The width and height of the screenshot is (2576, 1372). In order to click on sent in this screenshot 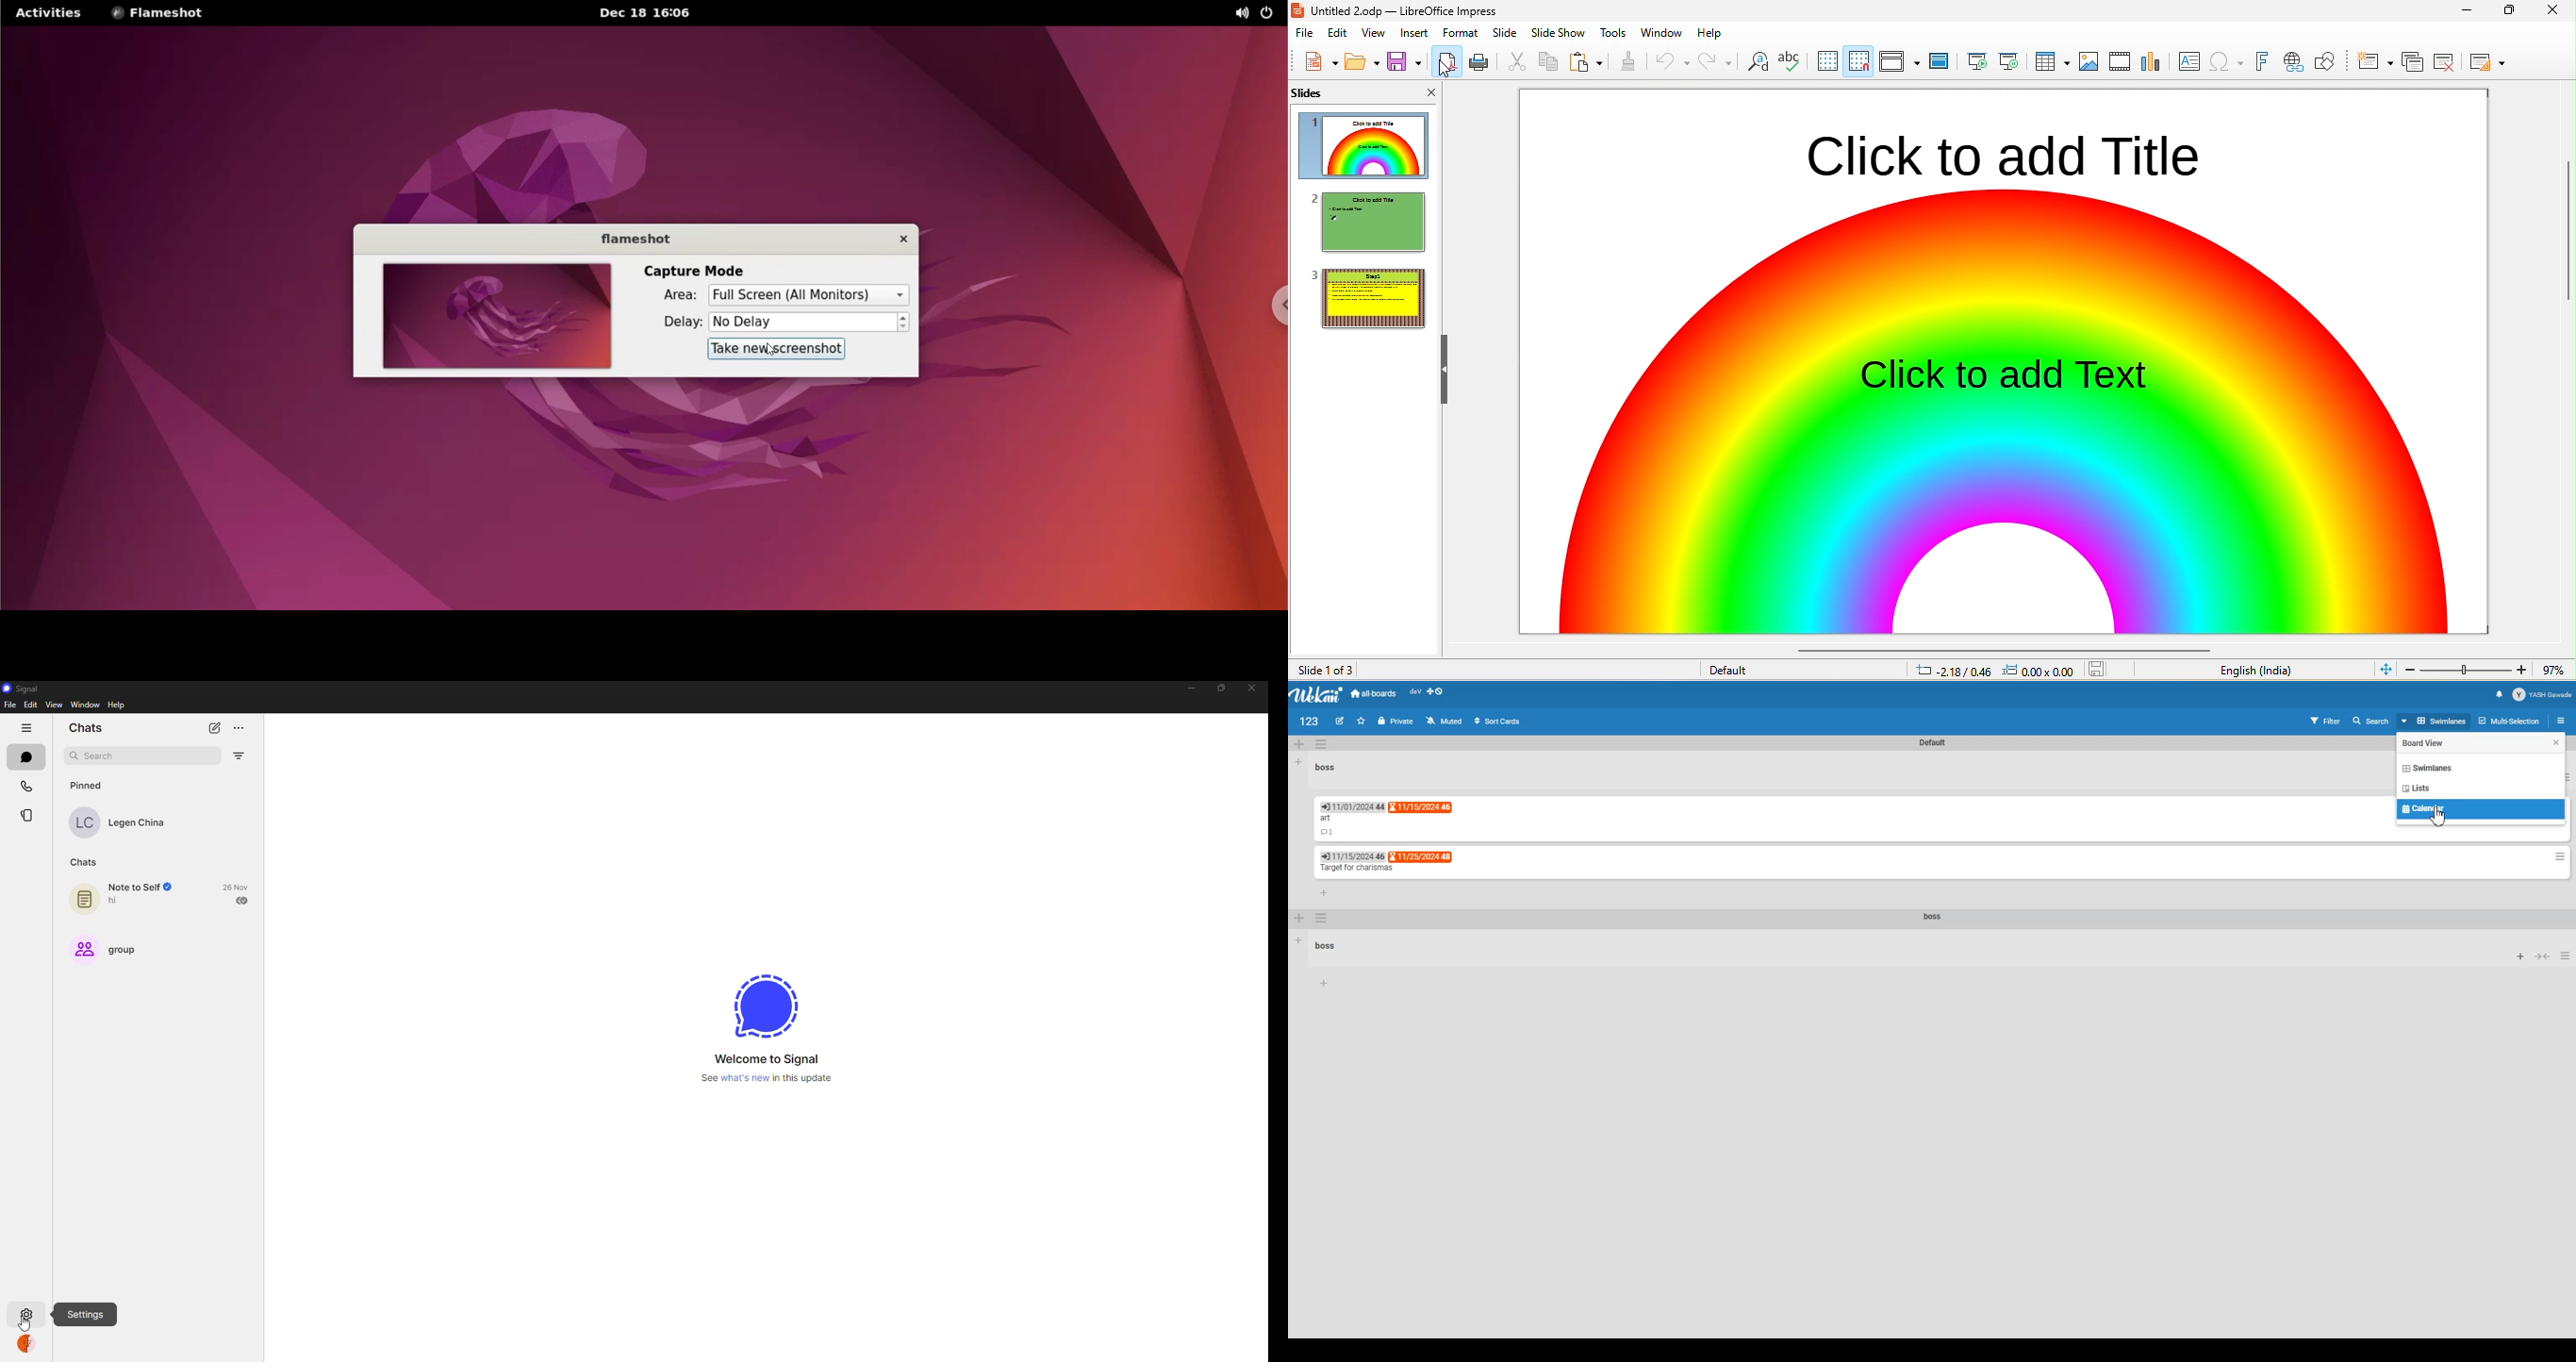, I will do `click(243, 900)`.